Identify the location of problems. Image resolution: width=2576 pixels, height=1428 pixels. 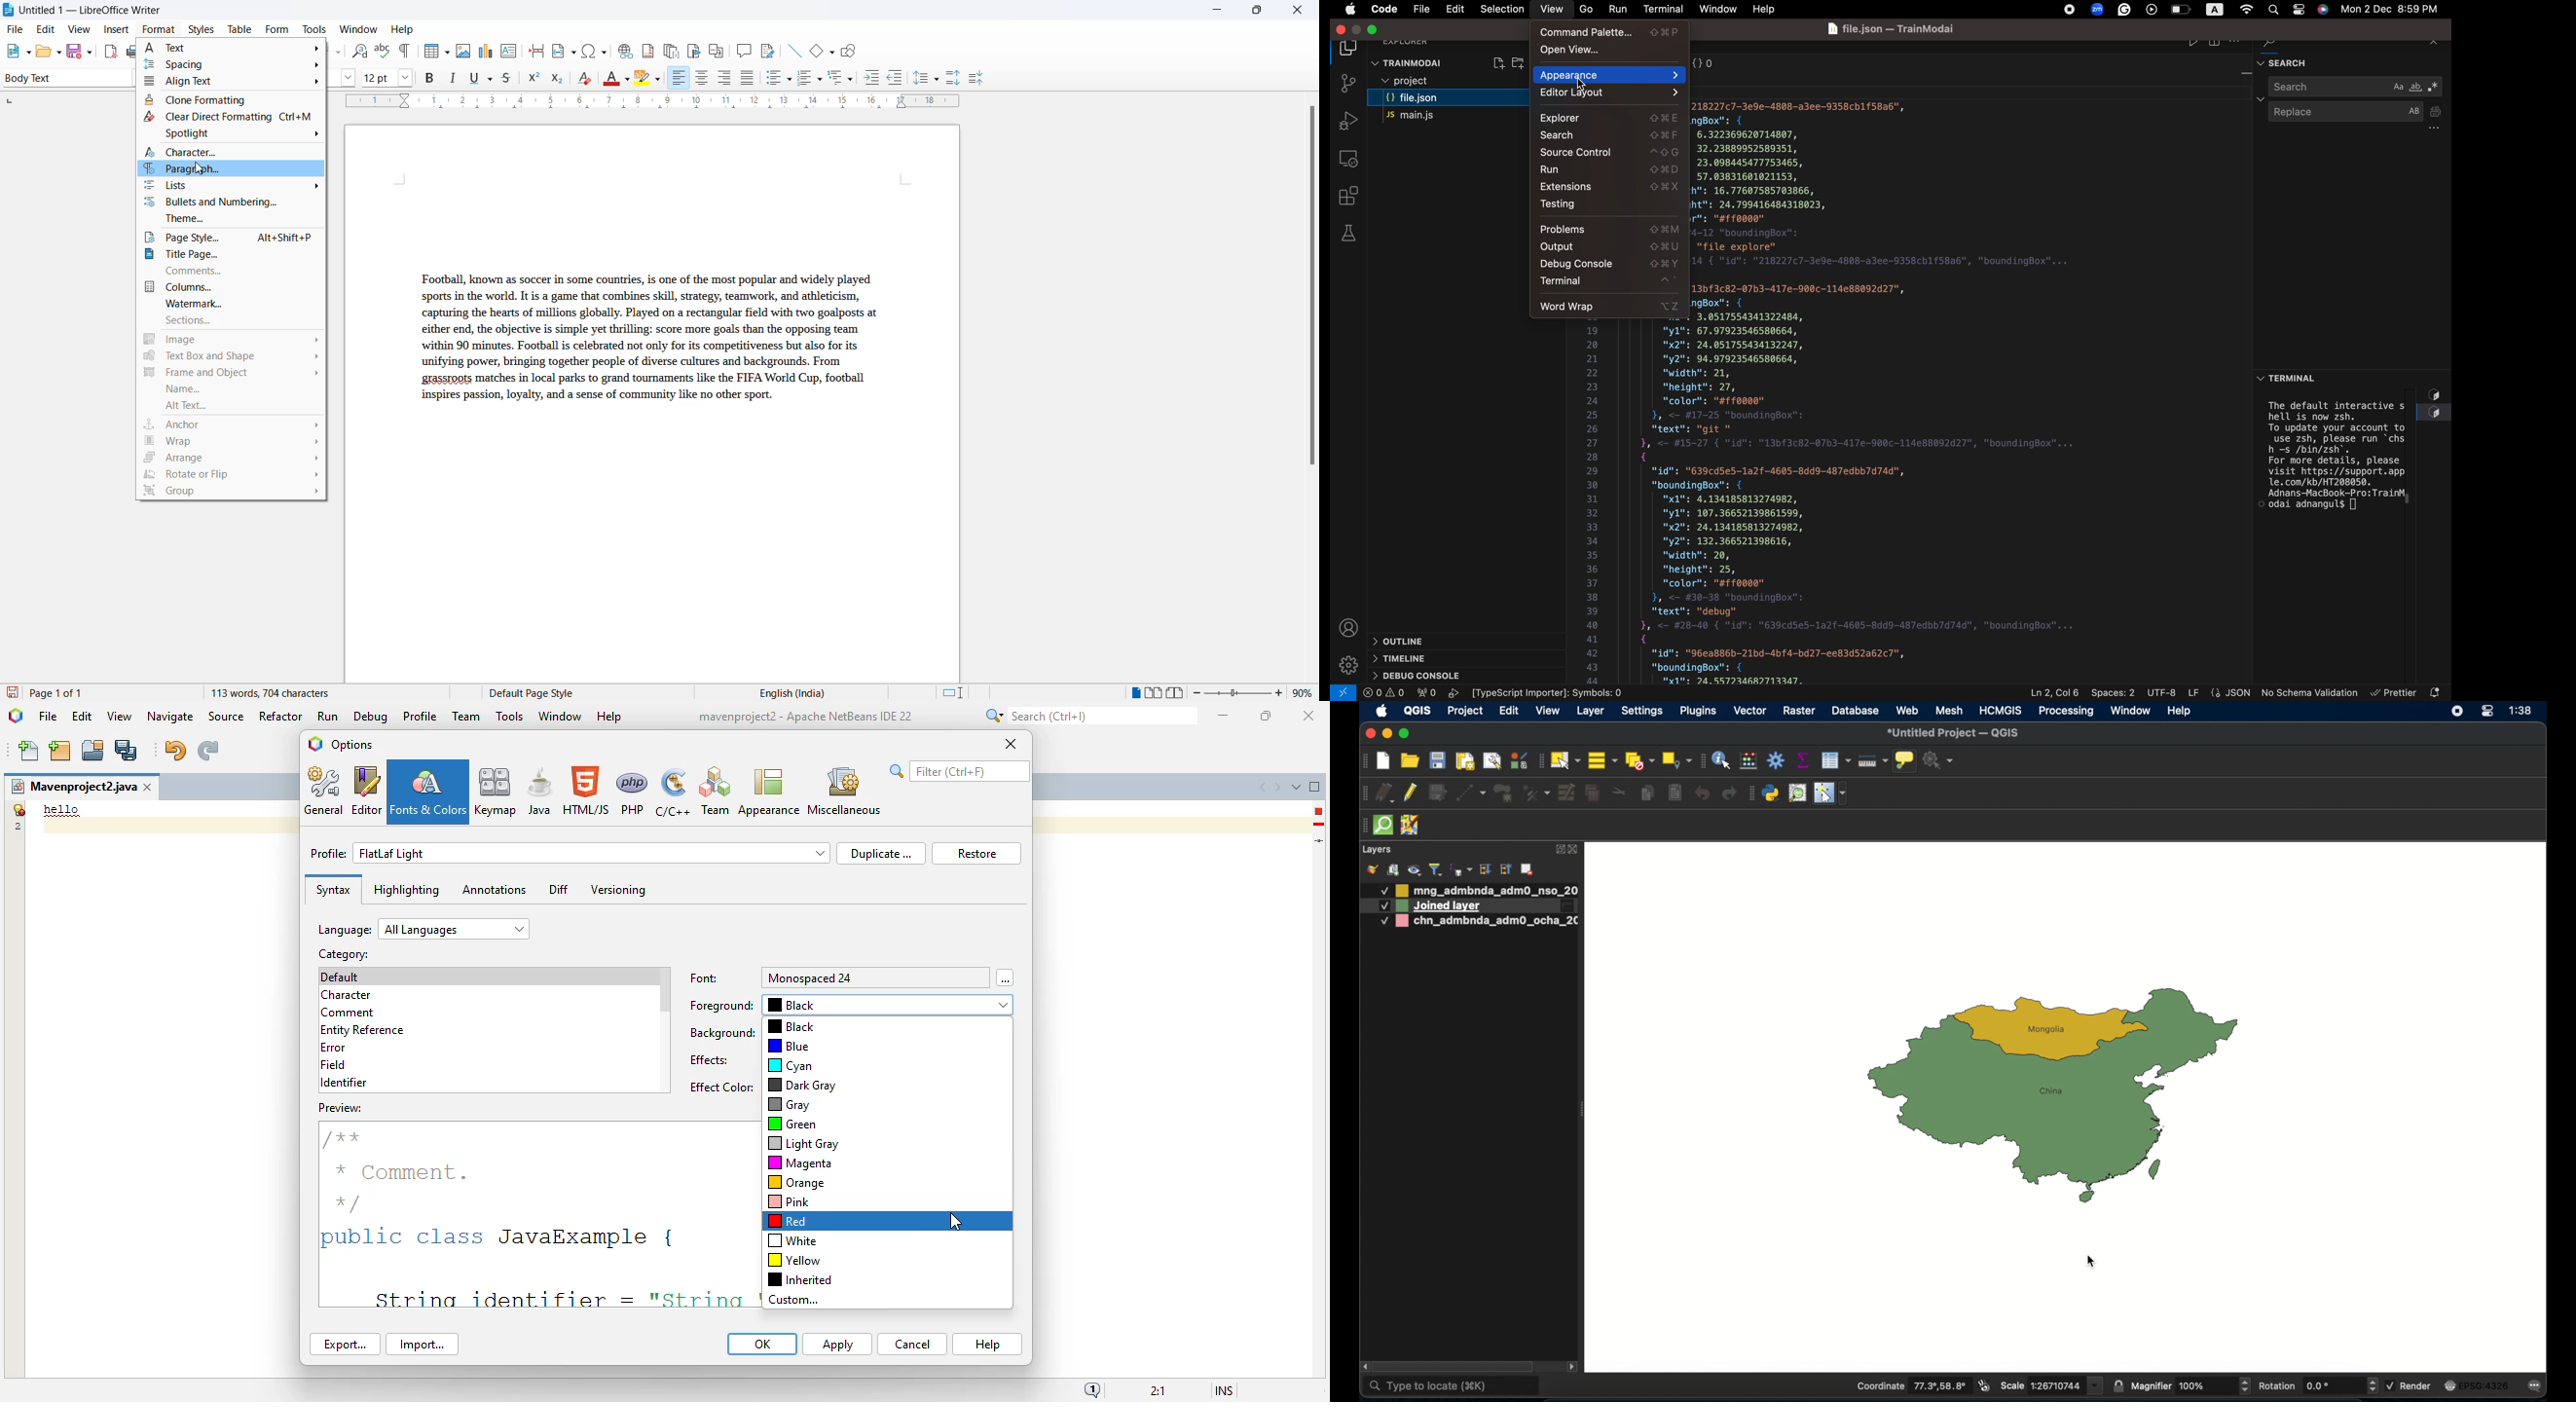
(1609, 230).